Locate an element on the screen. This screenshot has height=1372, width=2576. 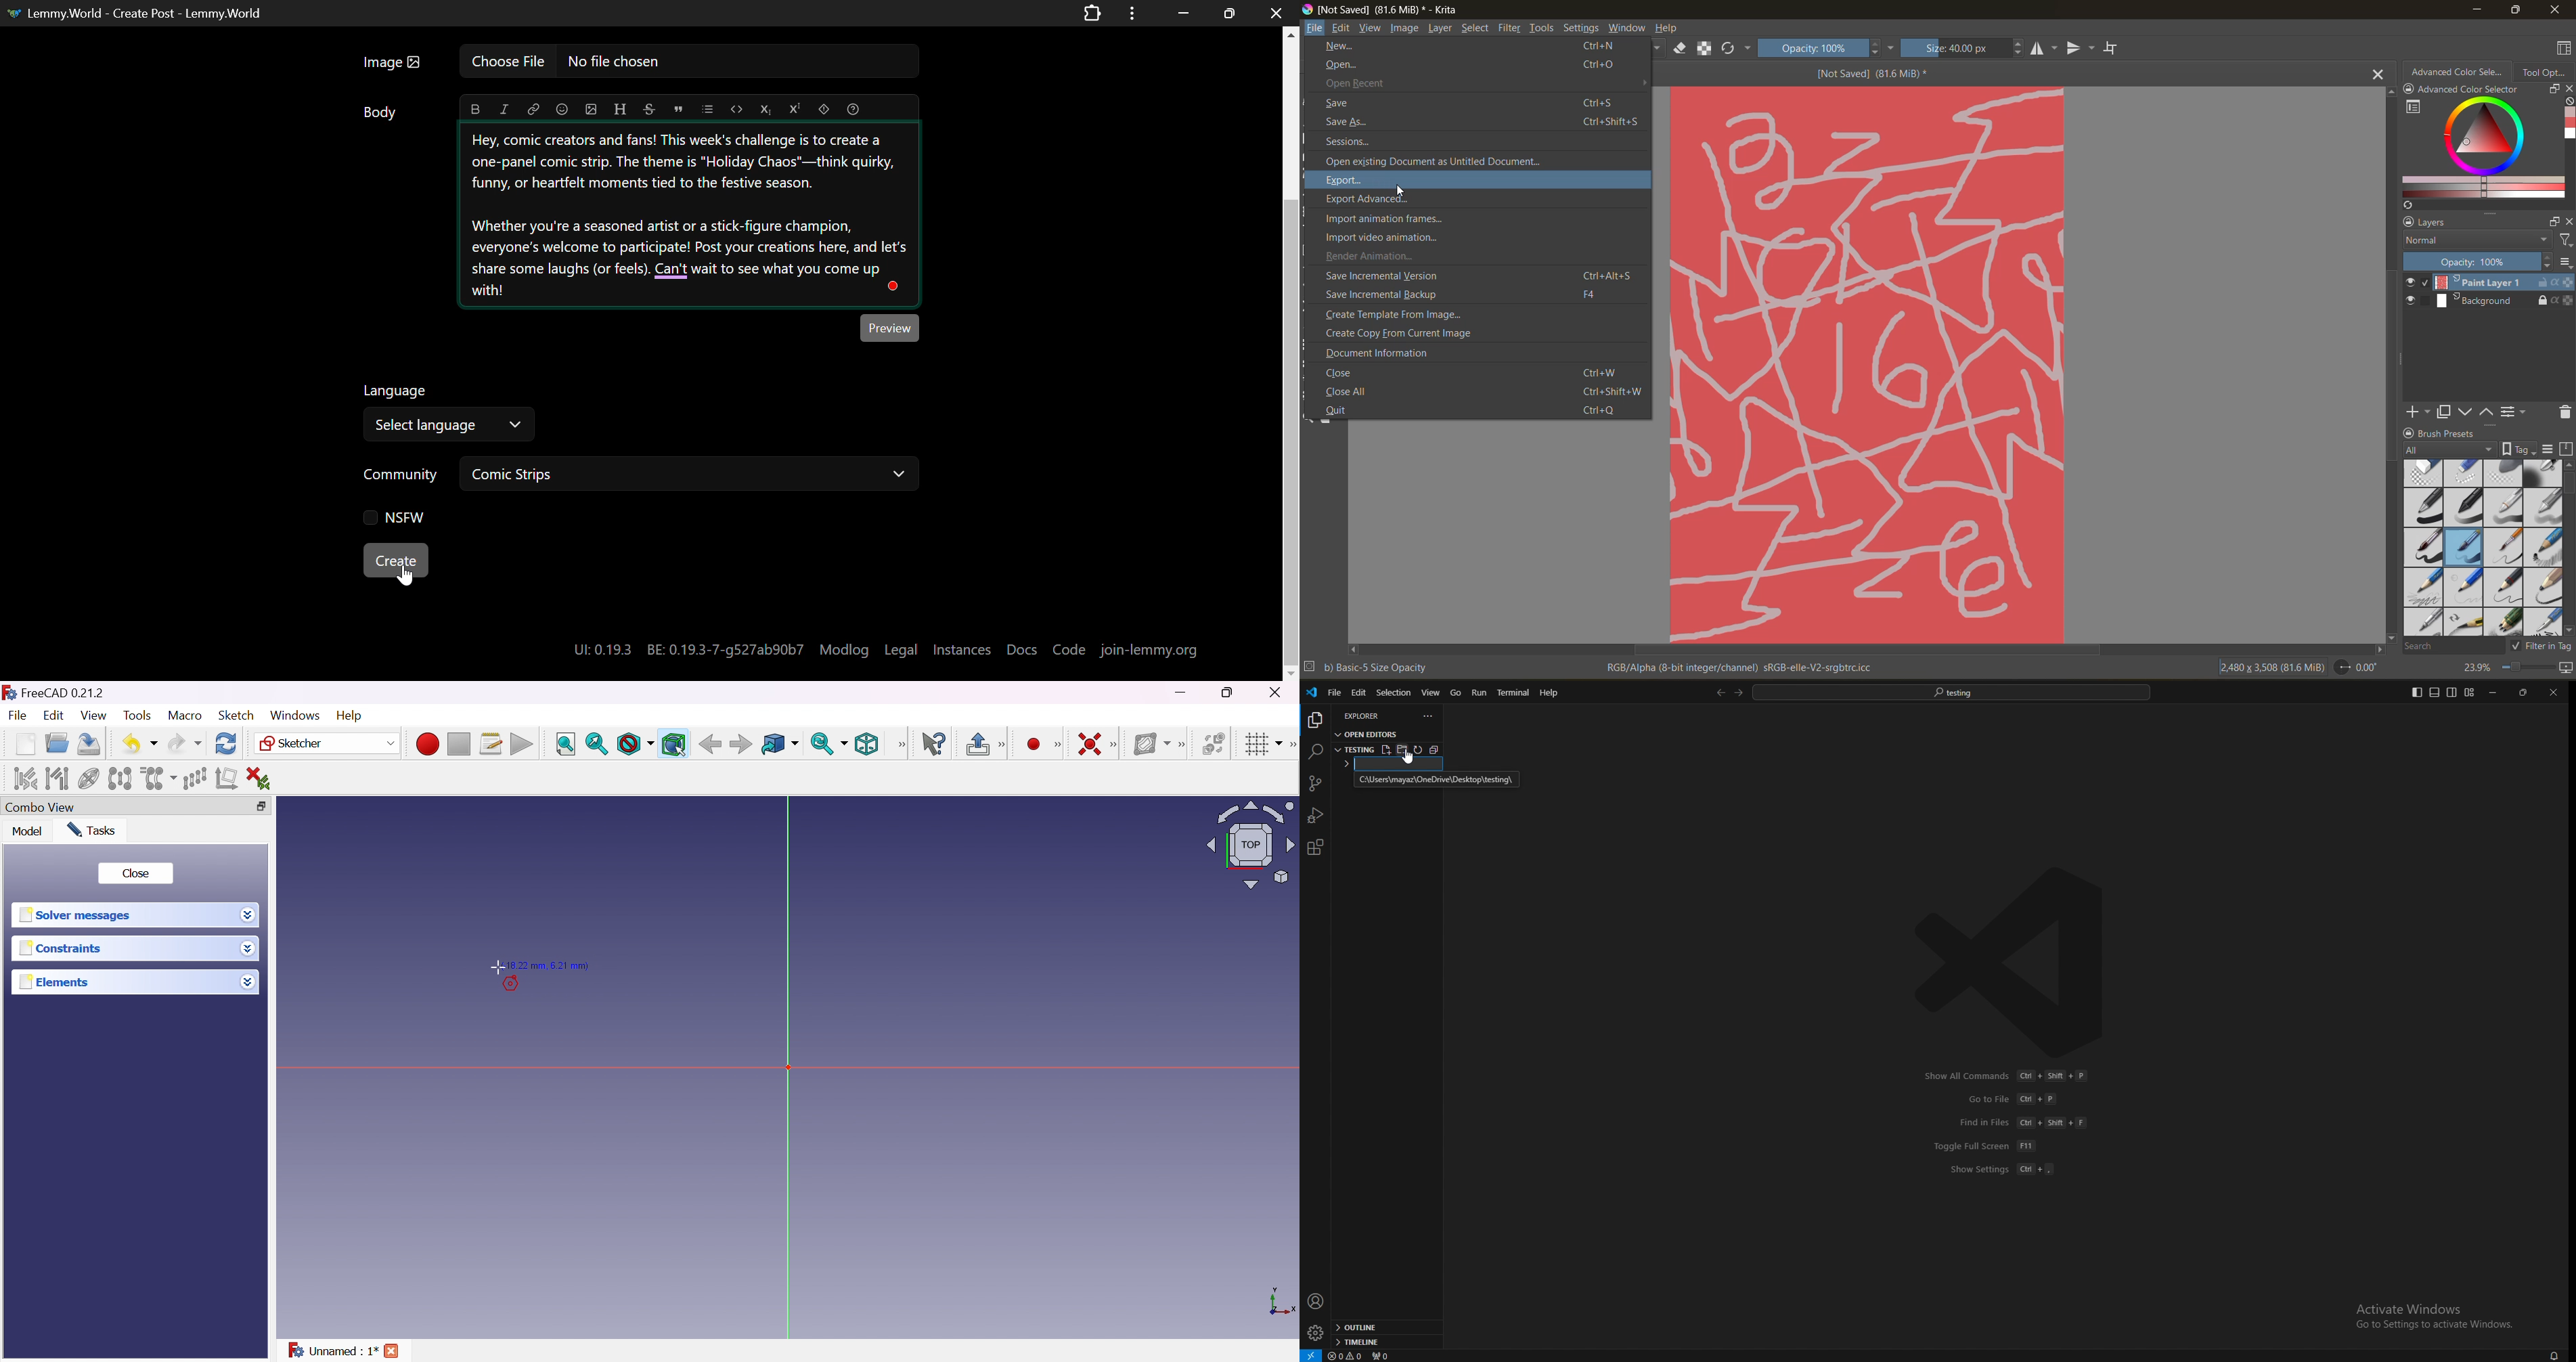
Code is located at coordinates (1071, 649).